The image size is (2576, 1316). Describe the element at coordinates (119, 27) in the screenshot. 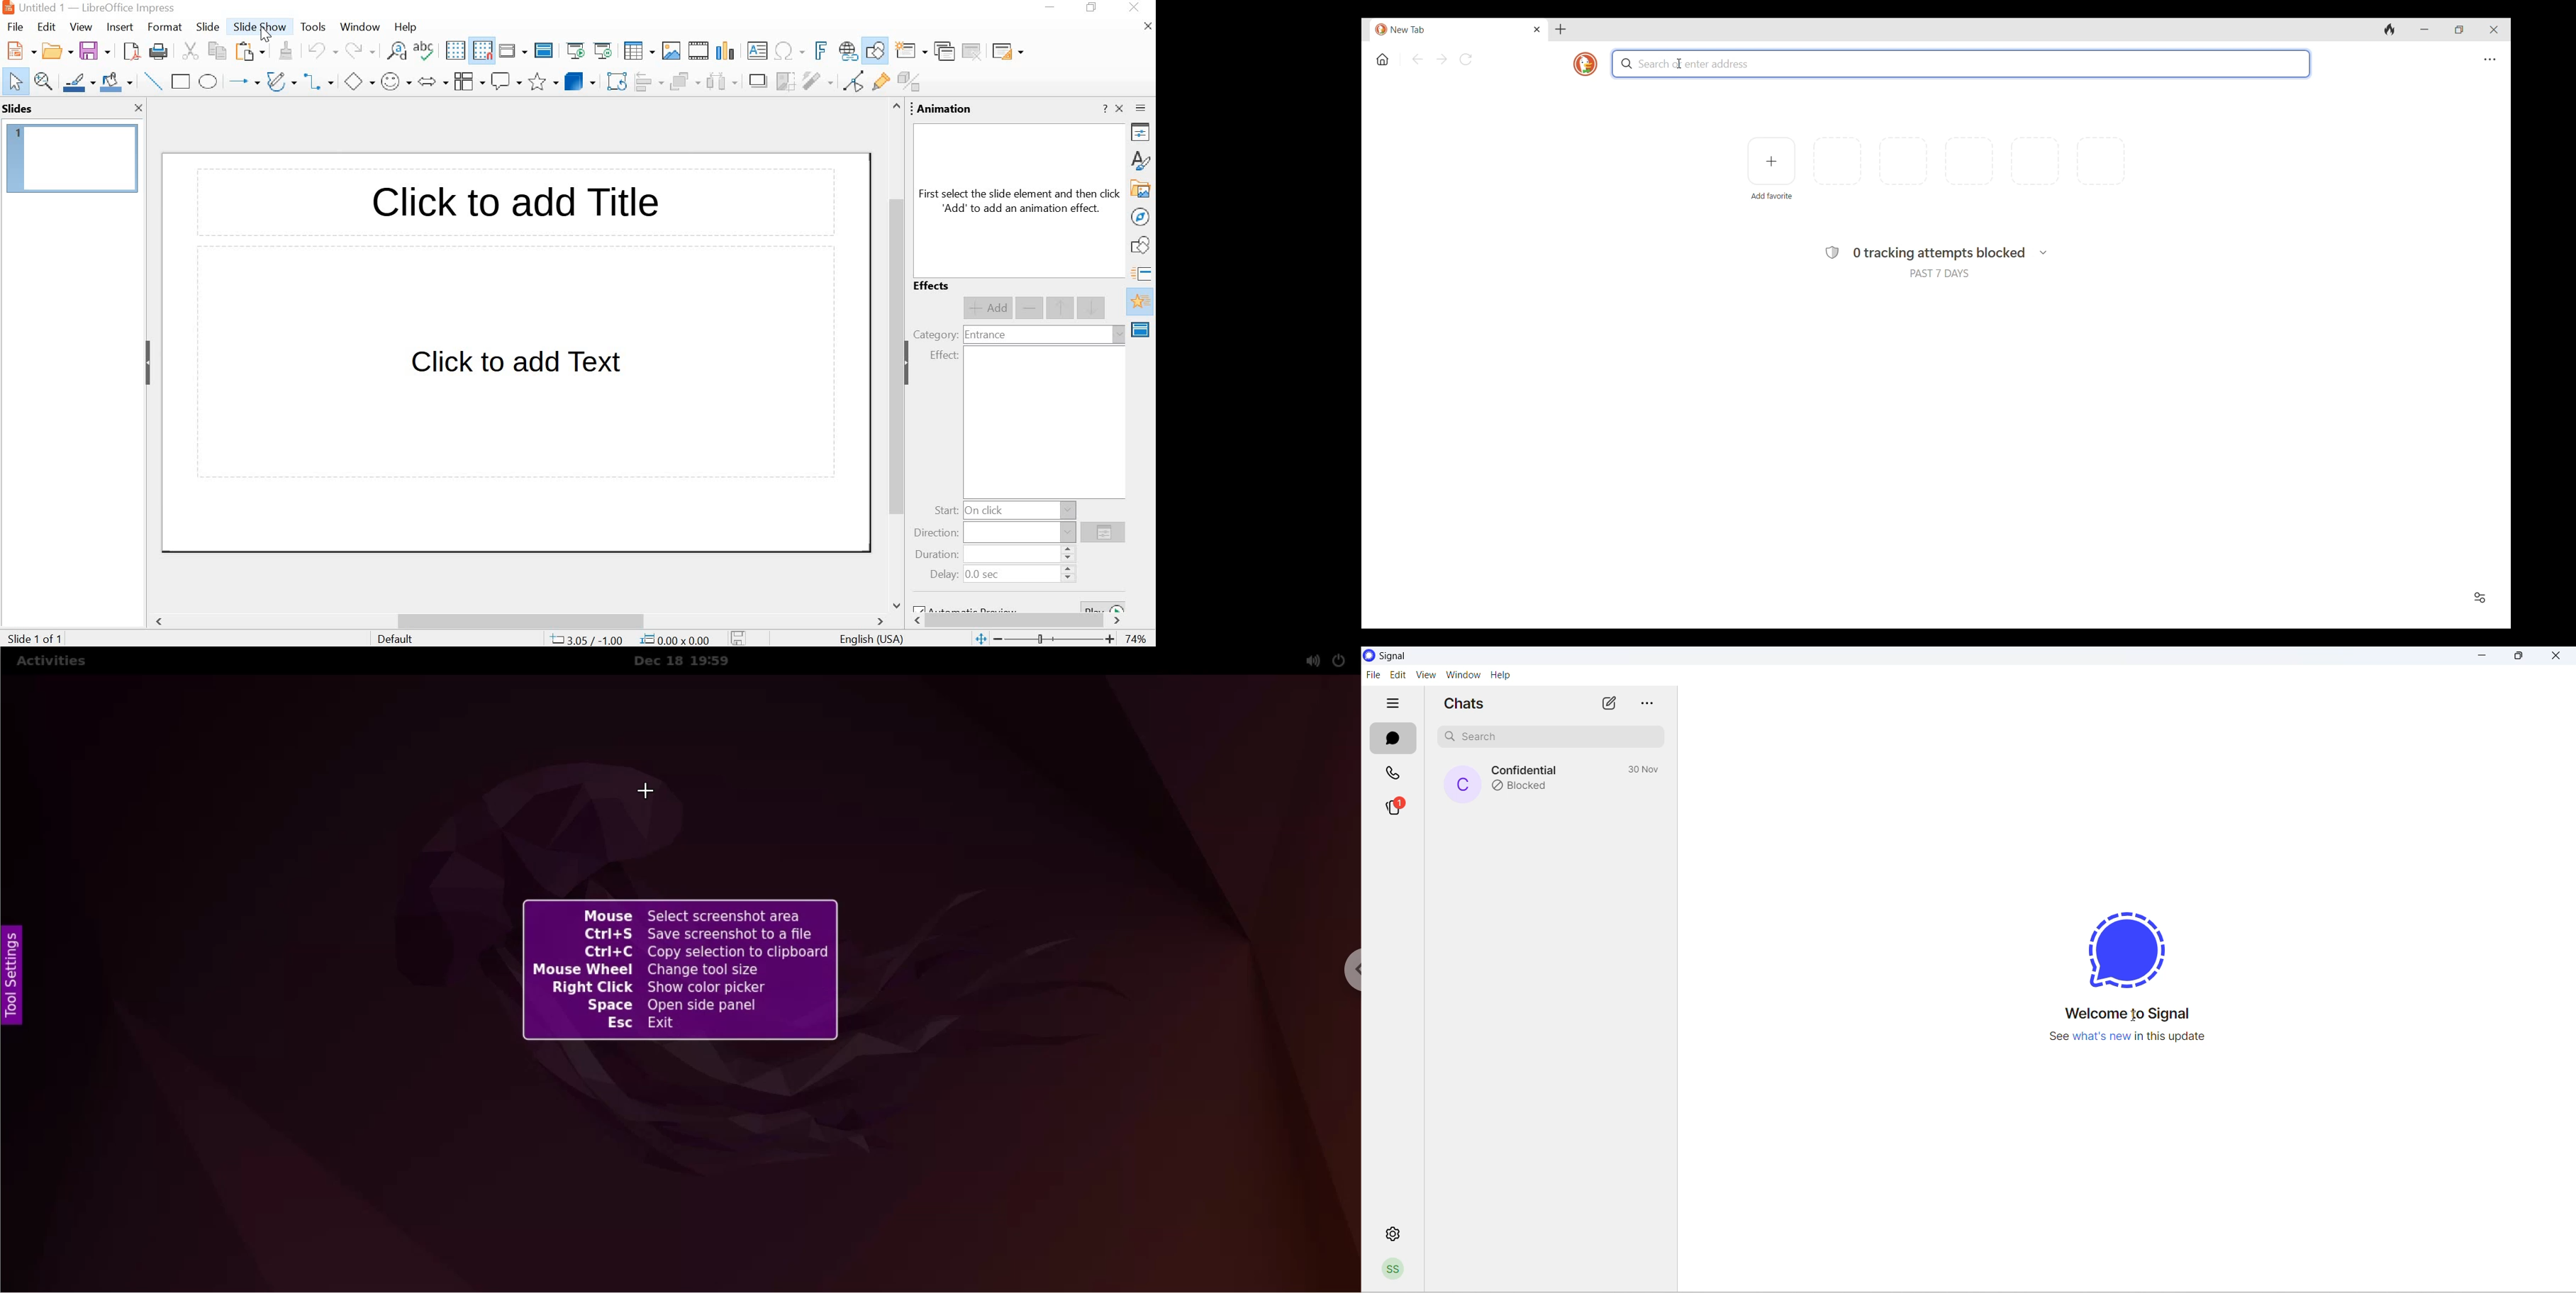

I see `insert menu` at that location.